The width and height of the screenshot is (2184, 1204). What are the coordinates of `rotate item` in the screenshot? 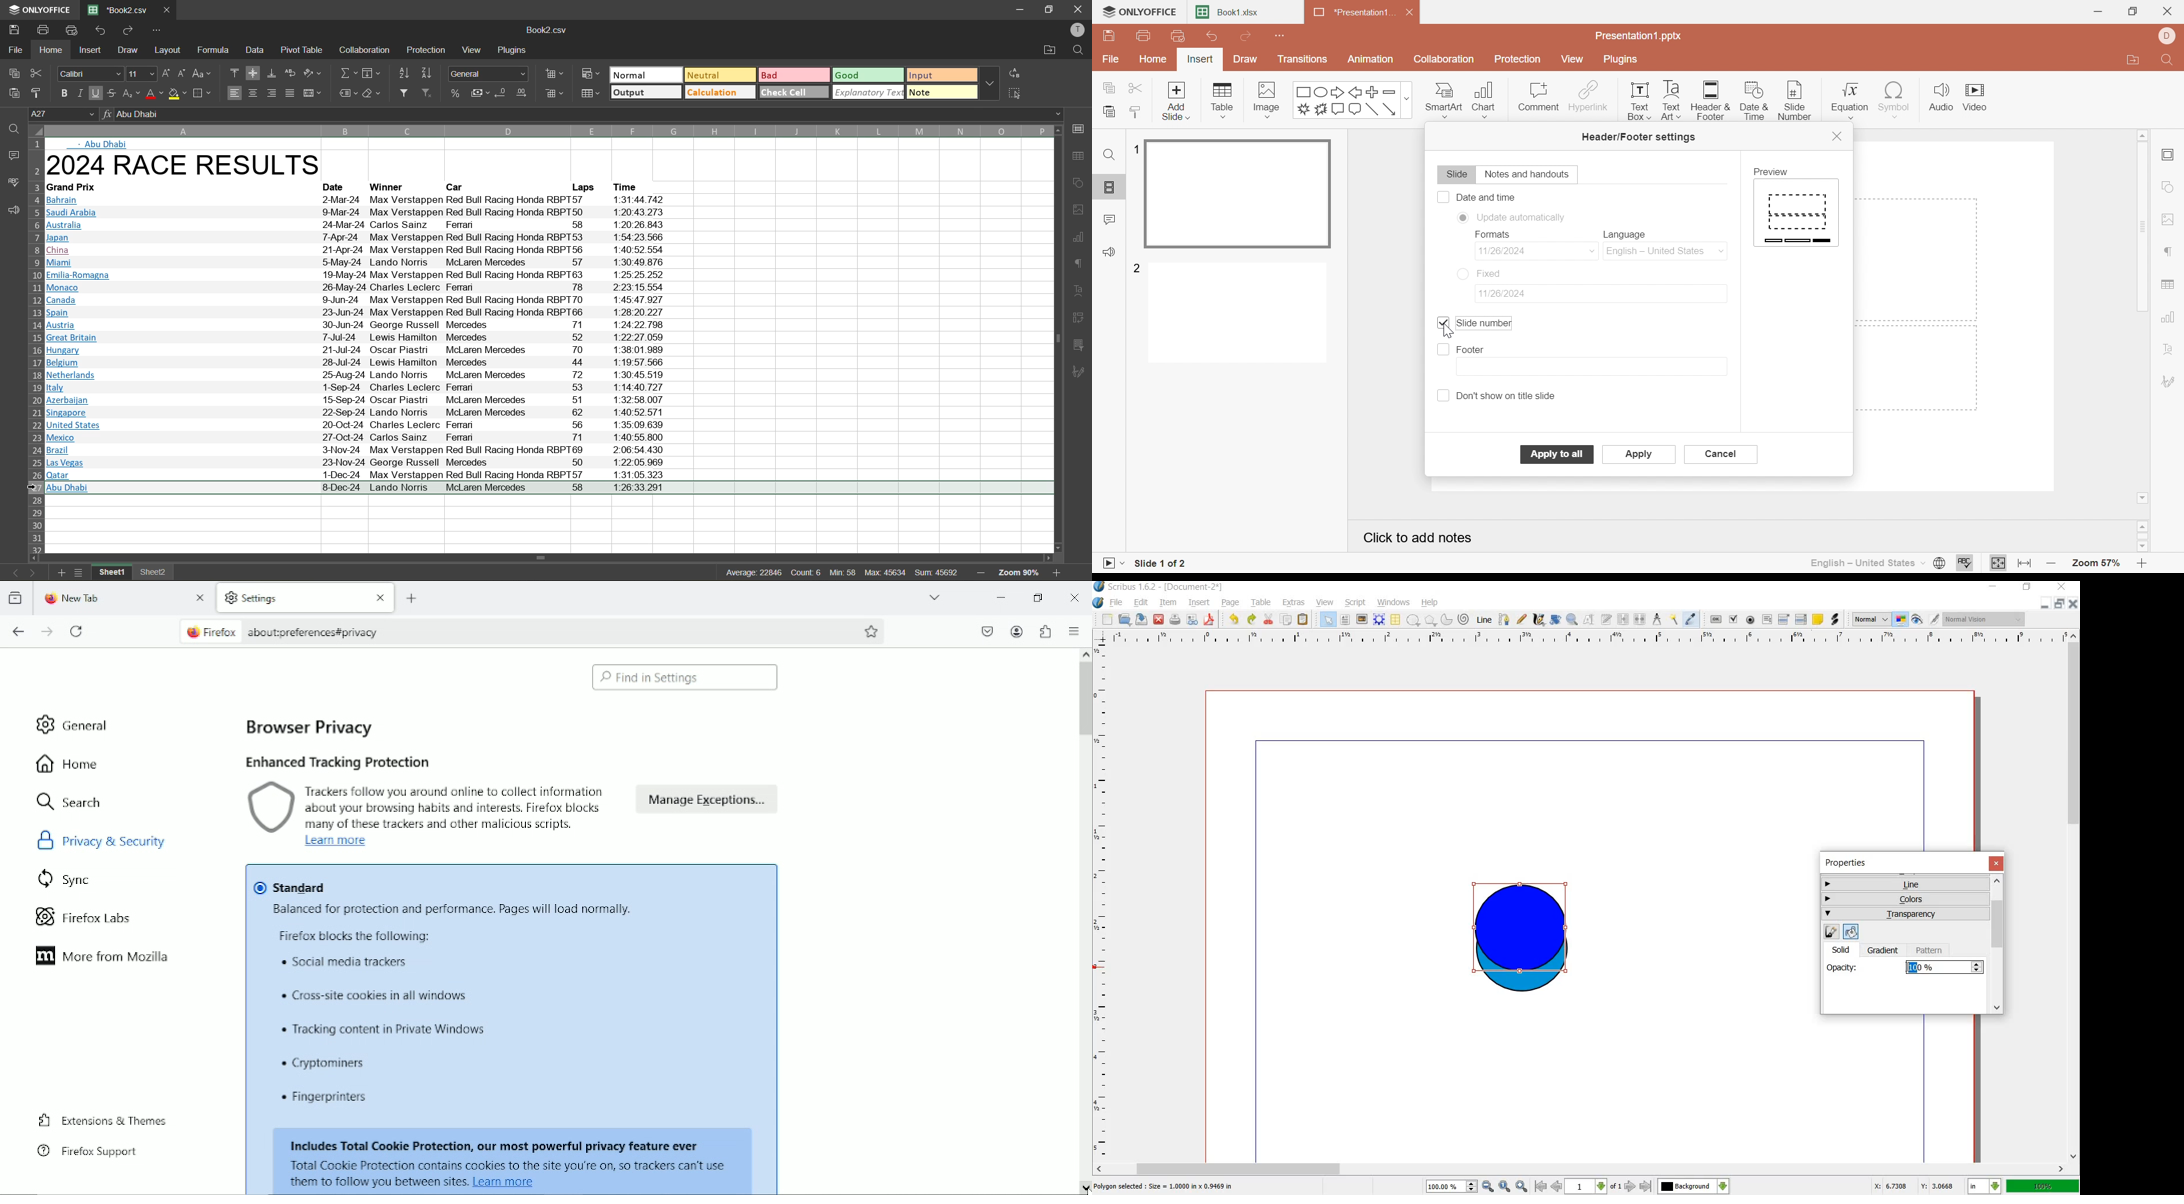 It's located at (1555, 620).